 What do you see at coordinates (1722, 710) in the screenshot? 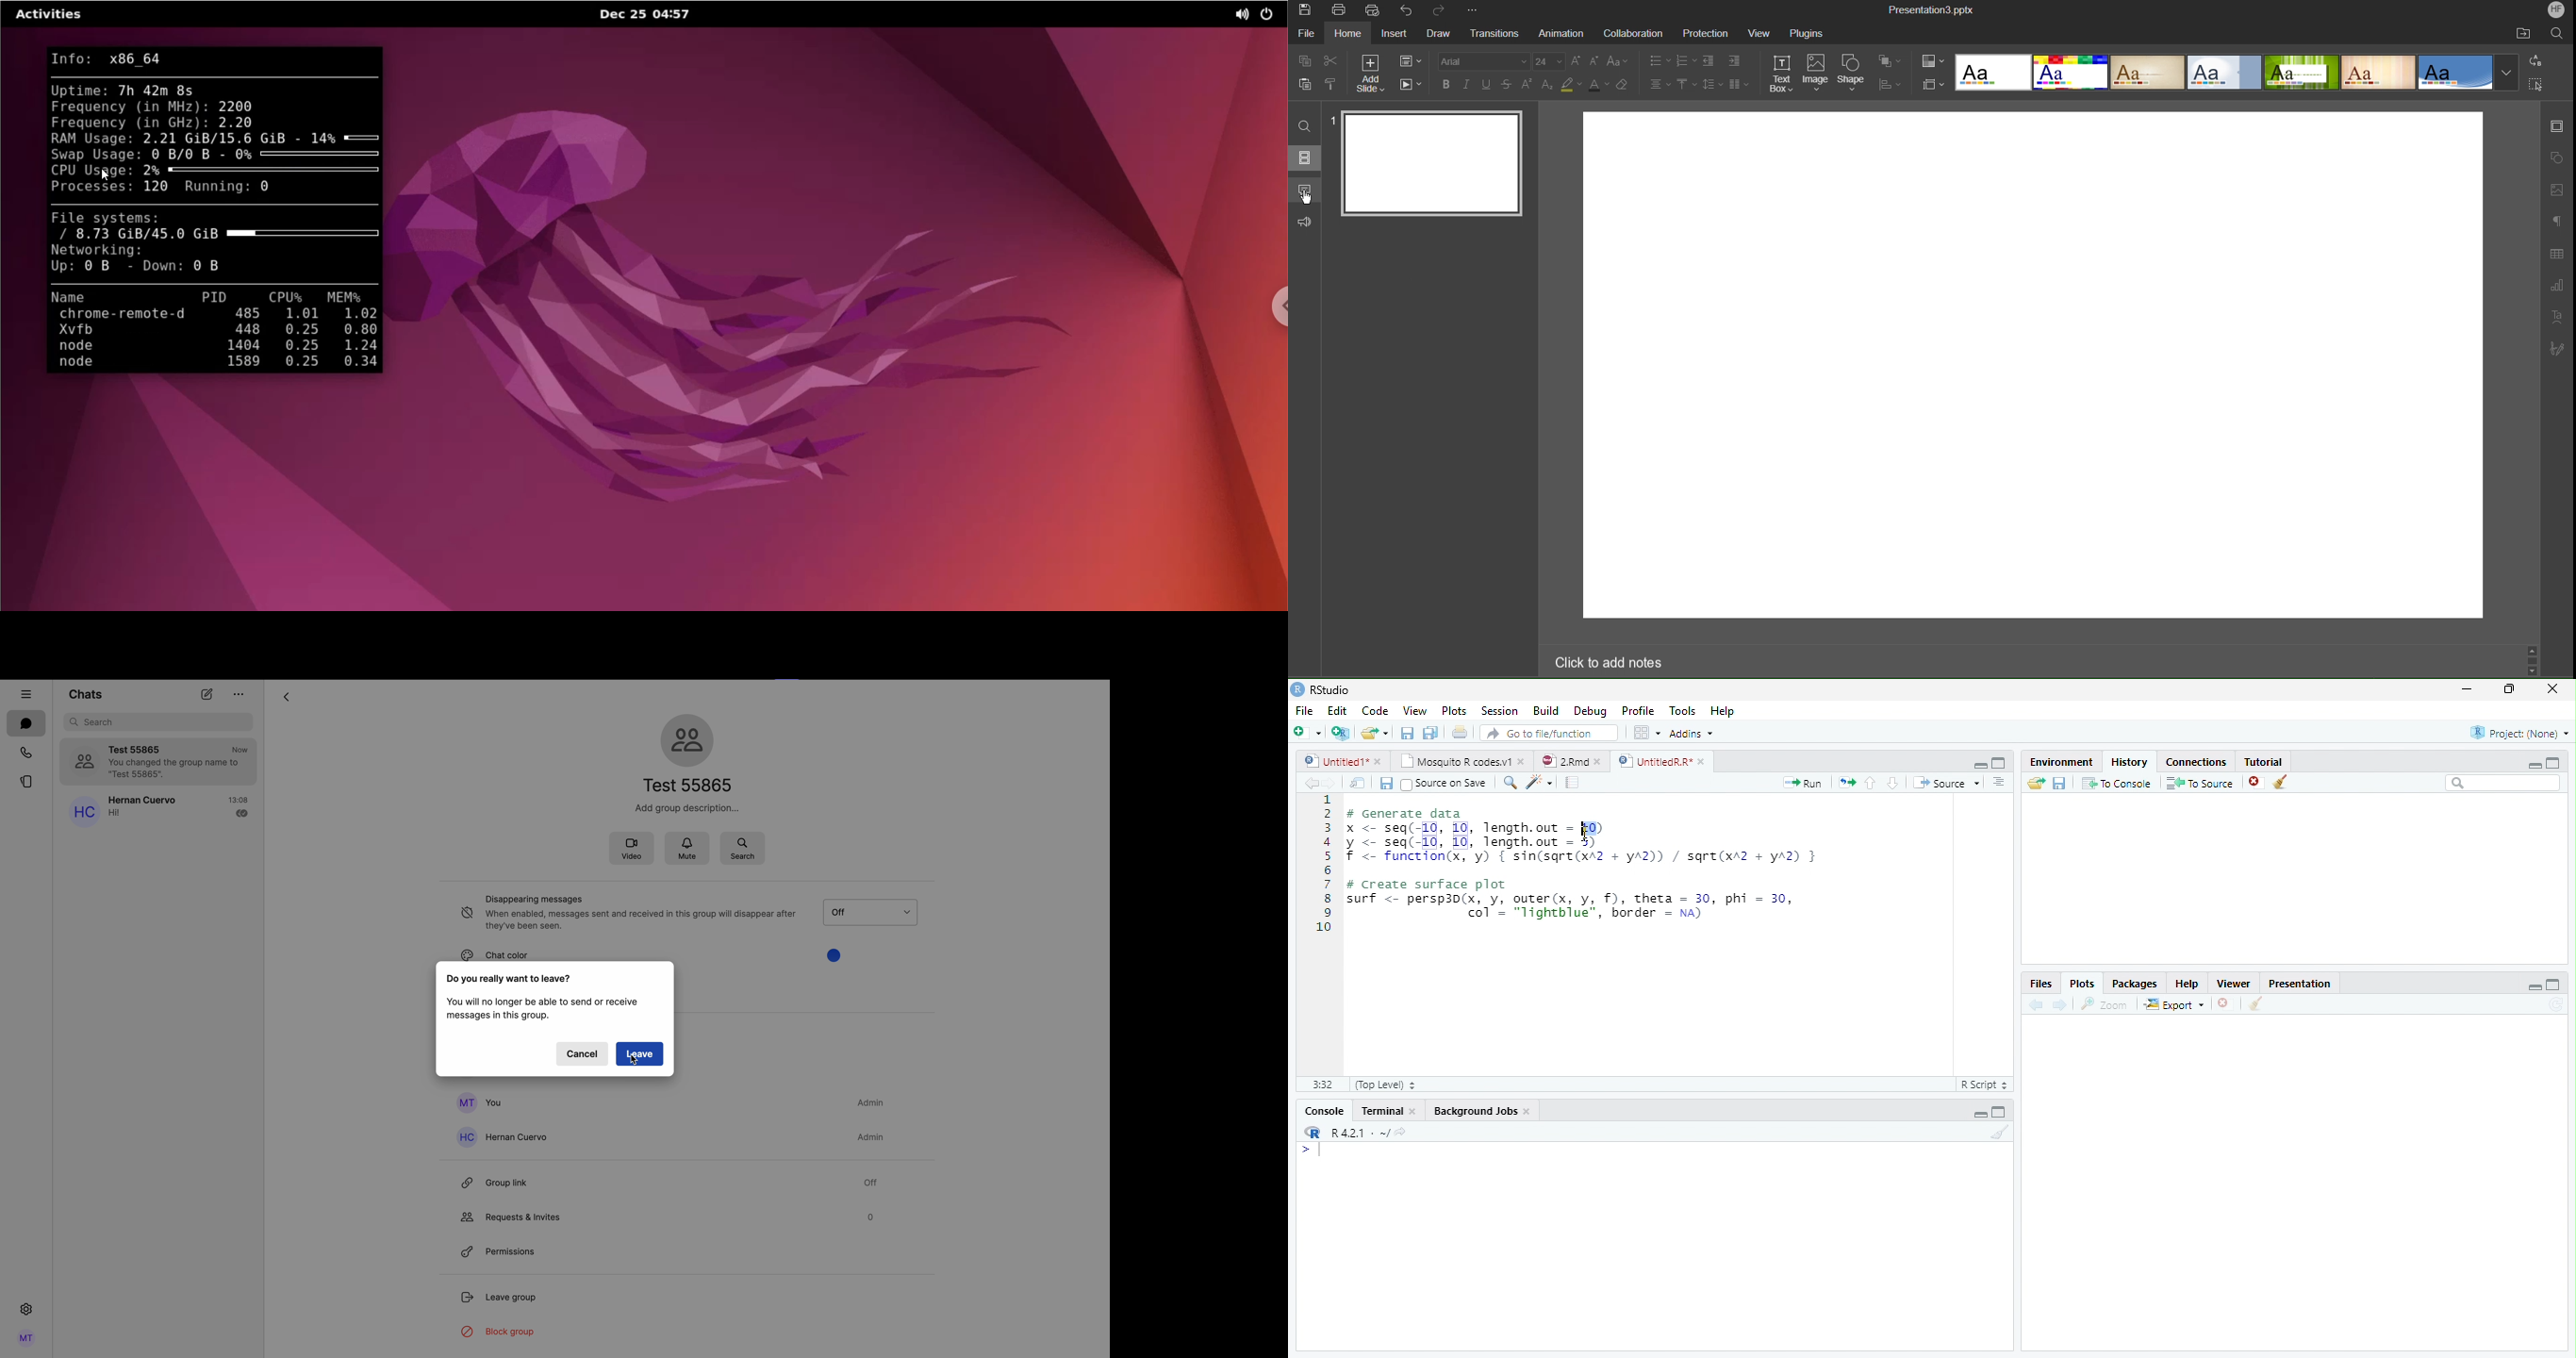
I see `Help` at bounding box center [1722, 710].